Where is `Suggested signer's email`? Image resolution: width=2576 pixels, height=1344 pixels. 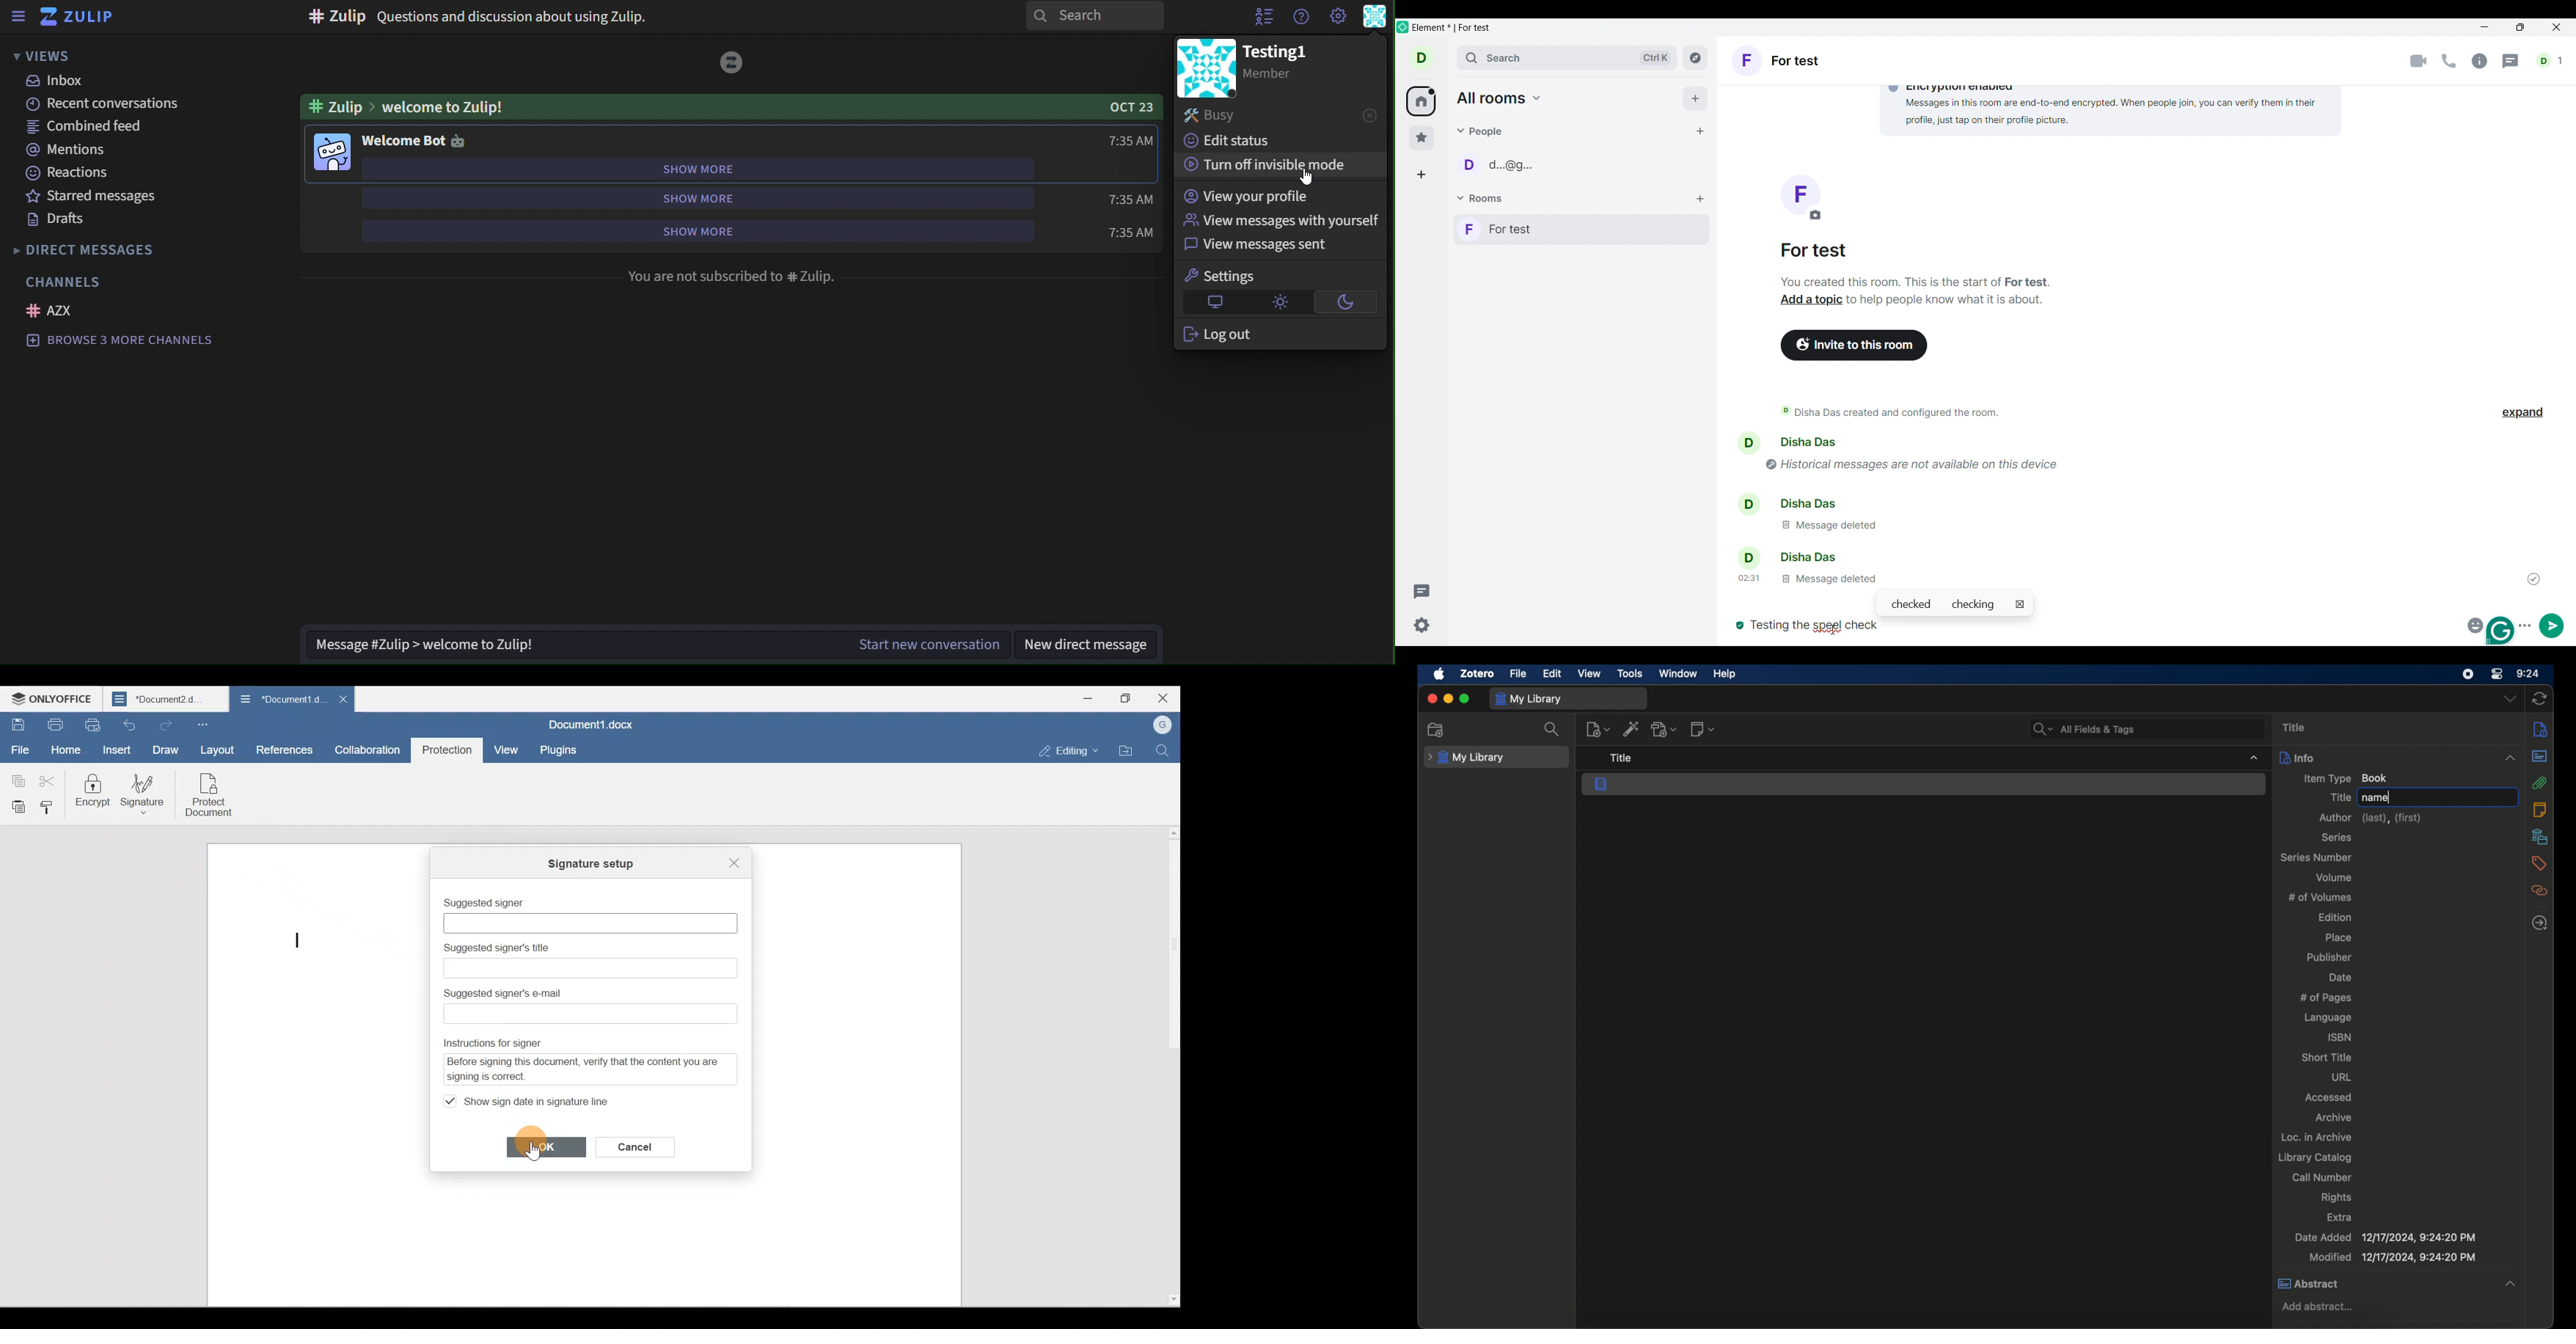
Suggested signer's email is located at coordinates (511, 994).